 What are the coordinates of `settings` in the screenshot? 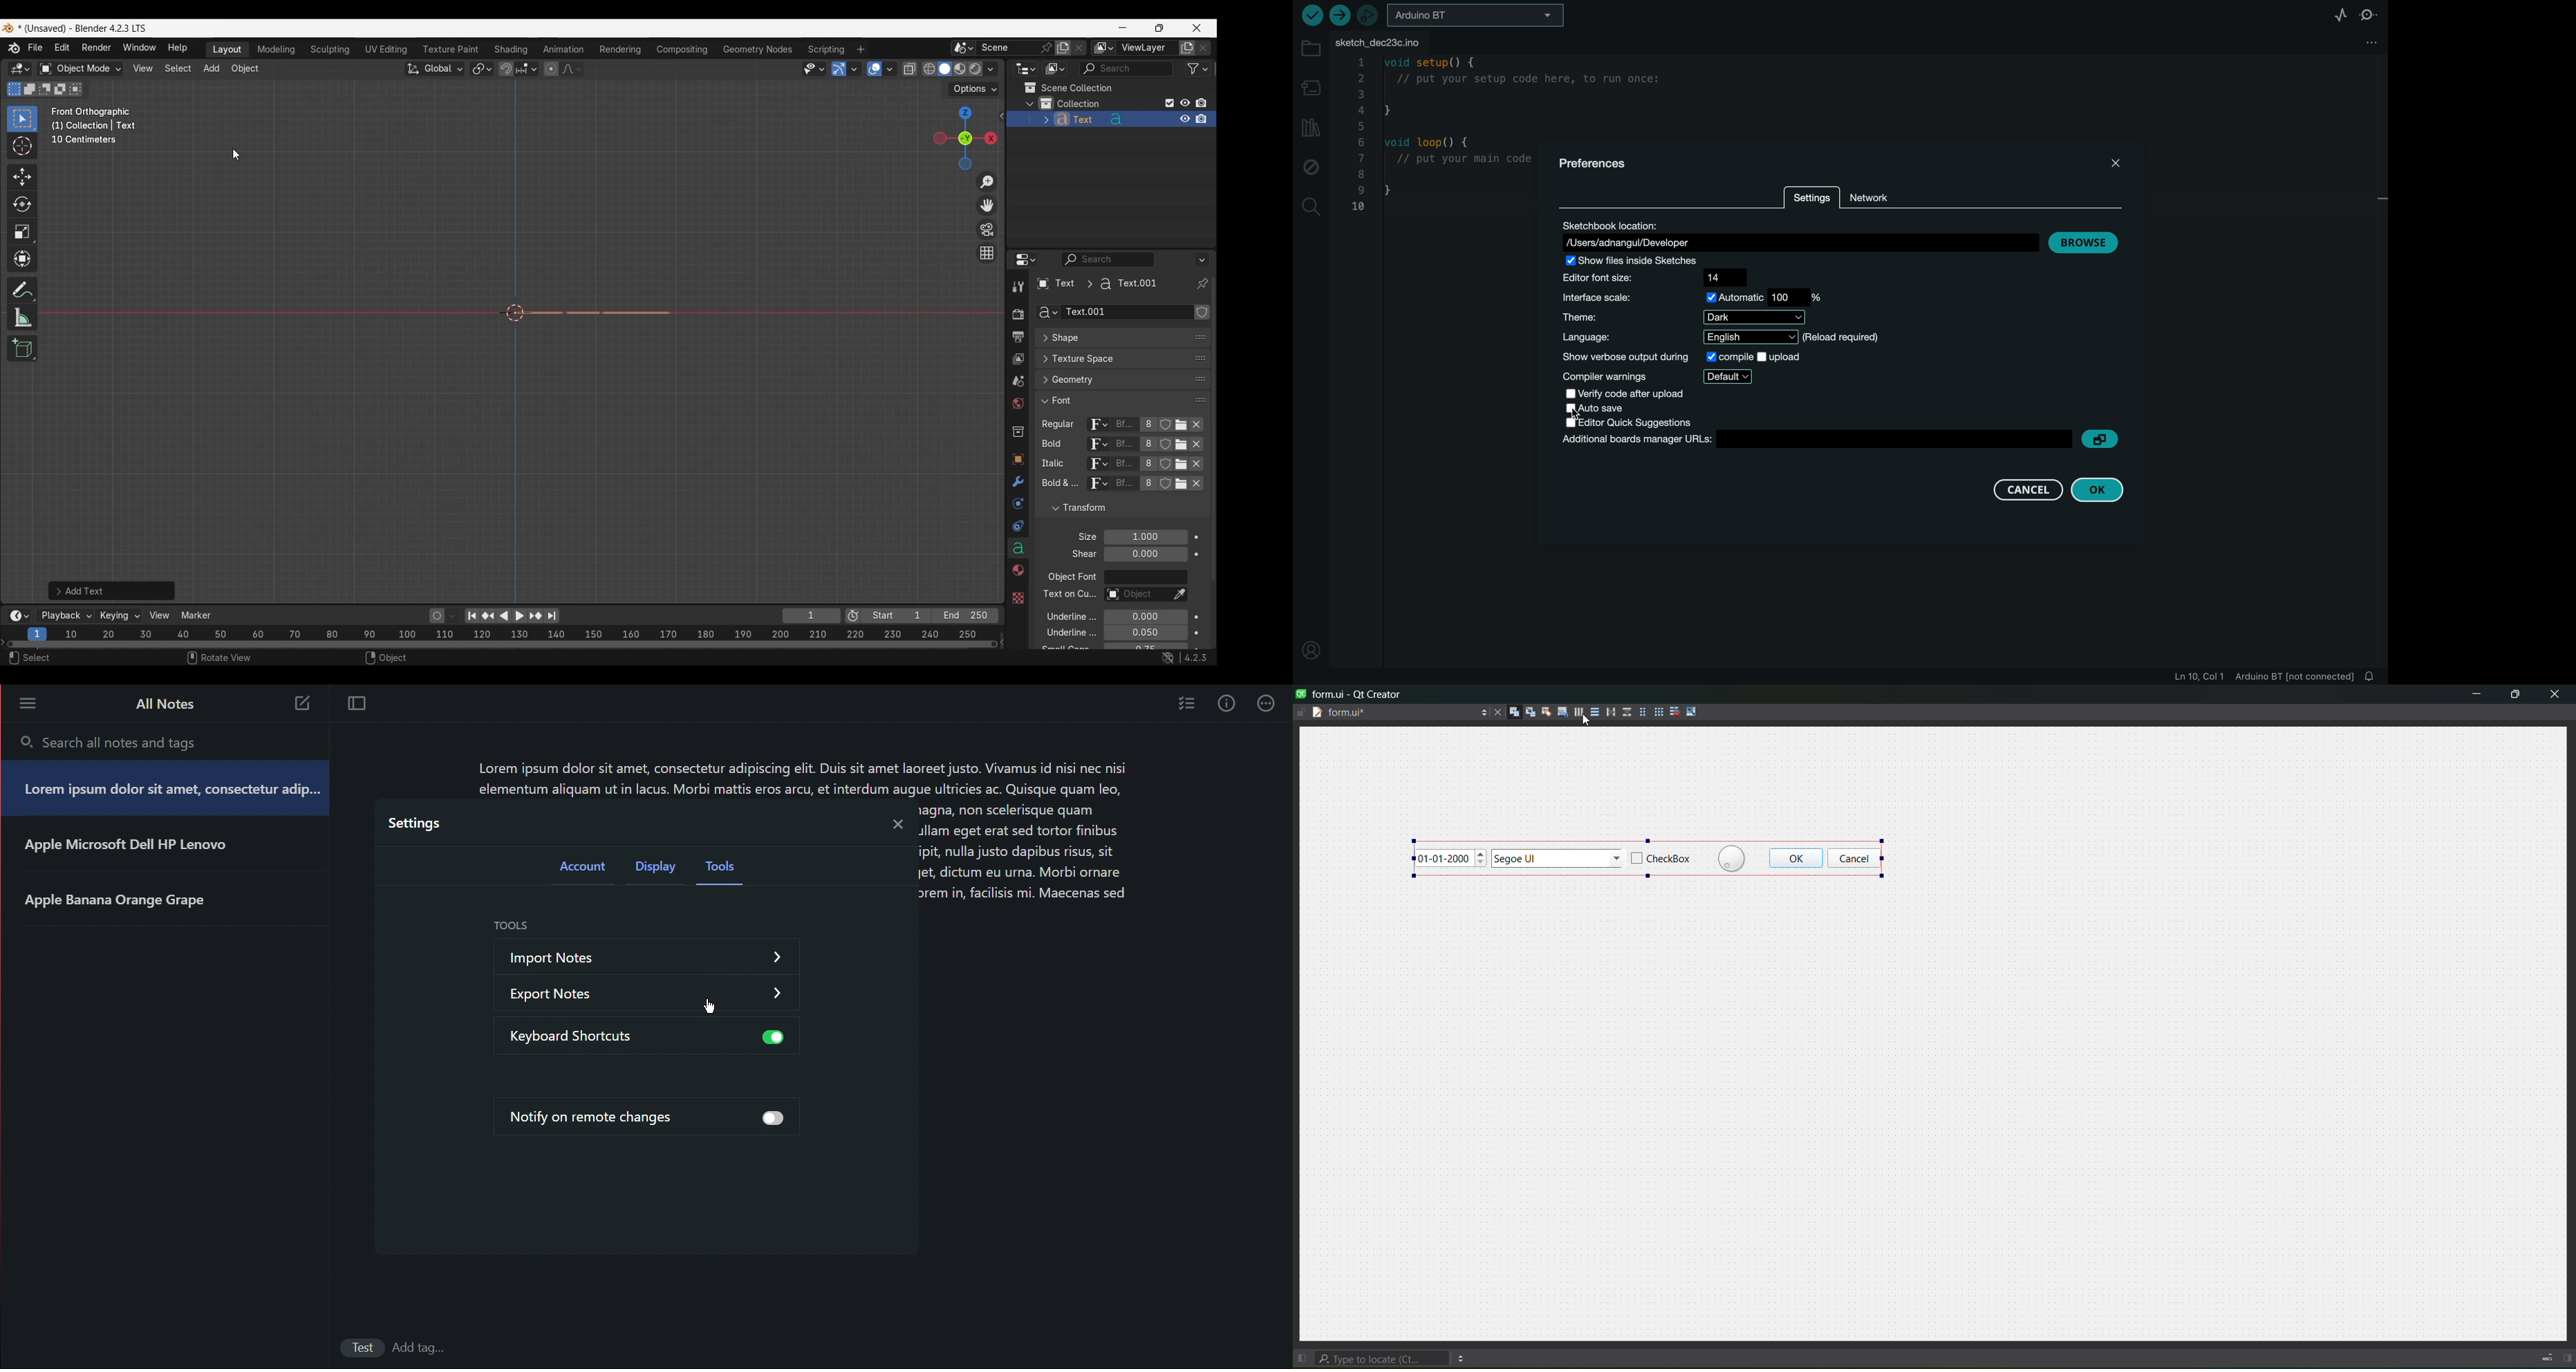 It's located at (1810, 199).